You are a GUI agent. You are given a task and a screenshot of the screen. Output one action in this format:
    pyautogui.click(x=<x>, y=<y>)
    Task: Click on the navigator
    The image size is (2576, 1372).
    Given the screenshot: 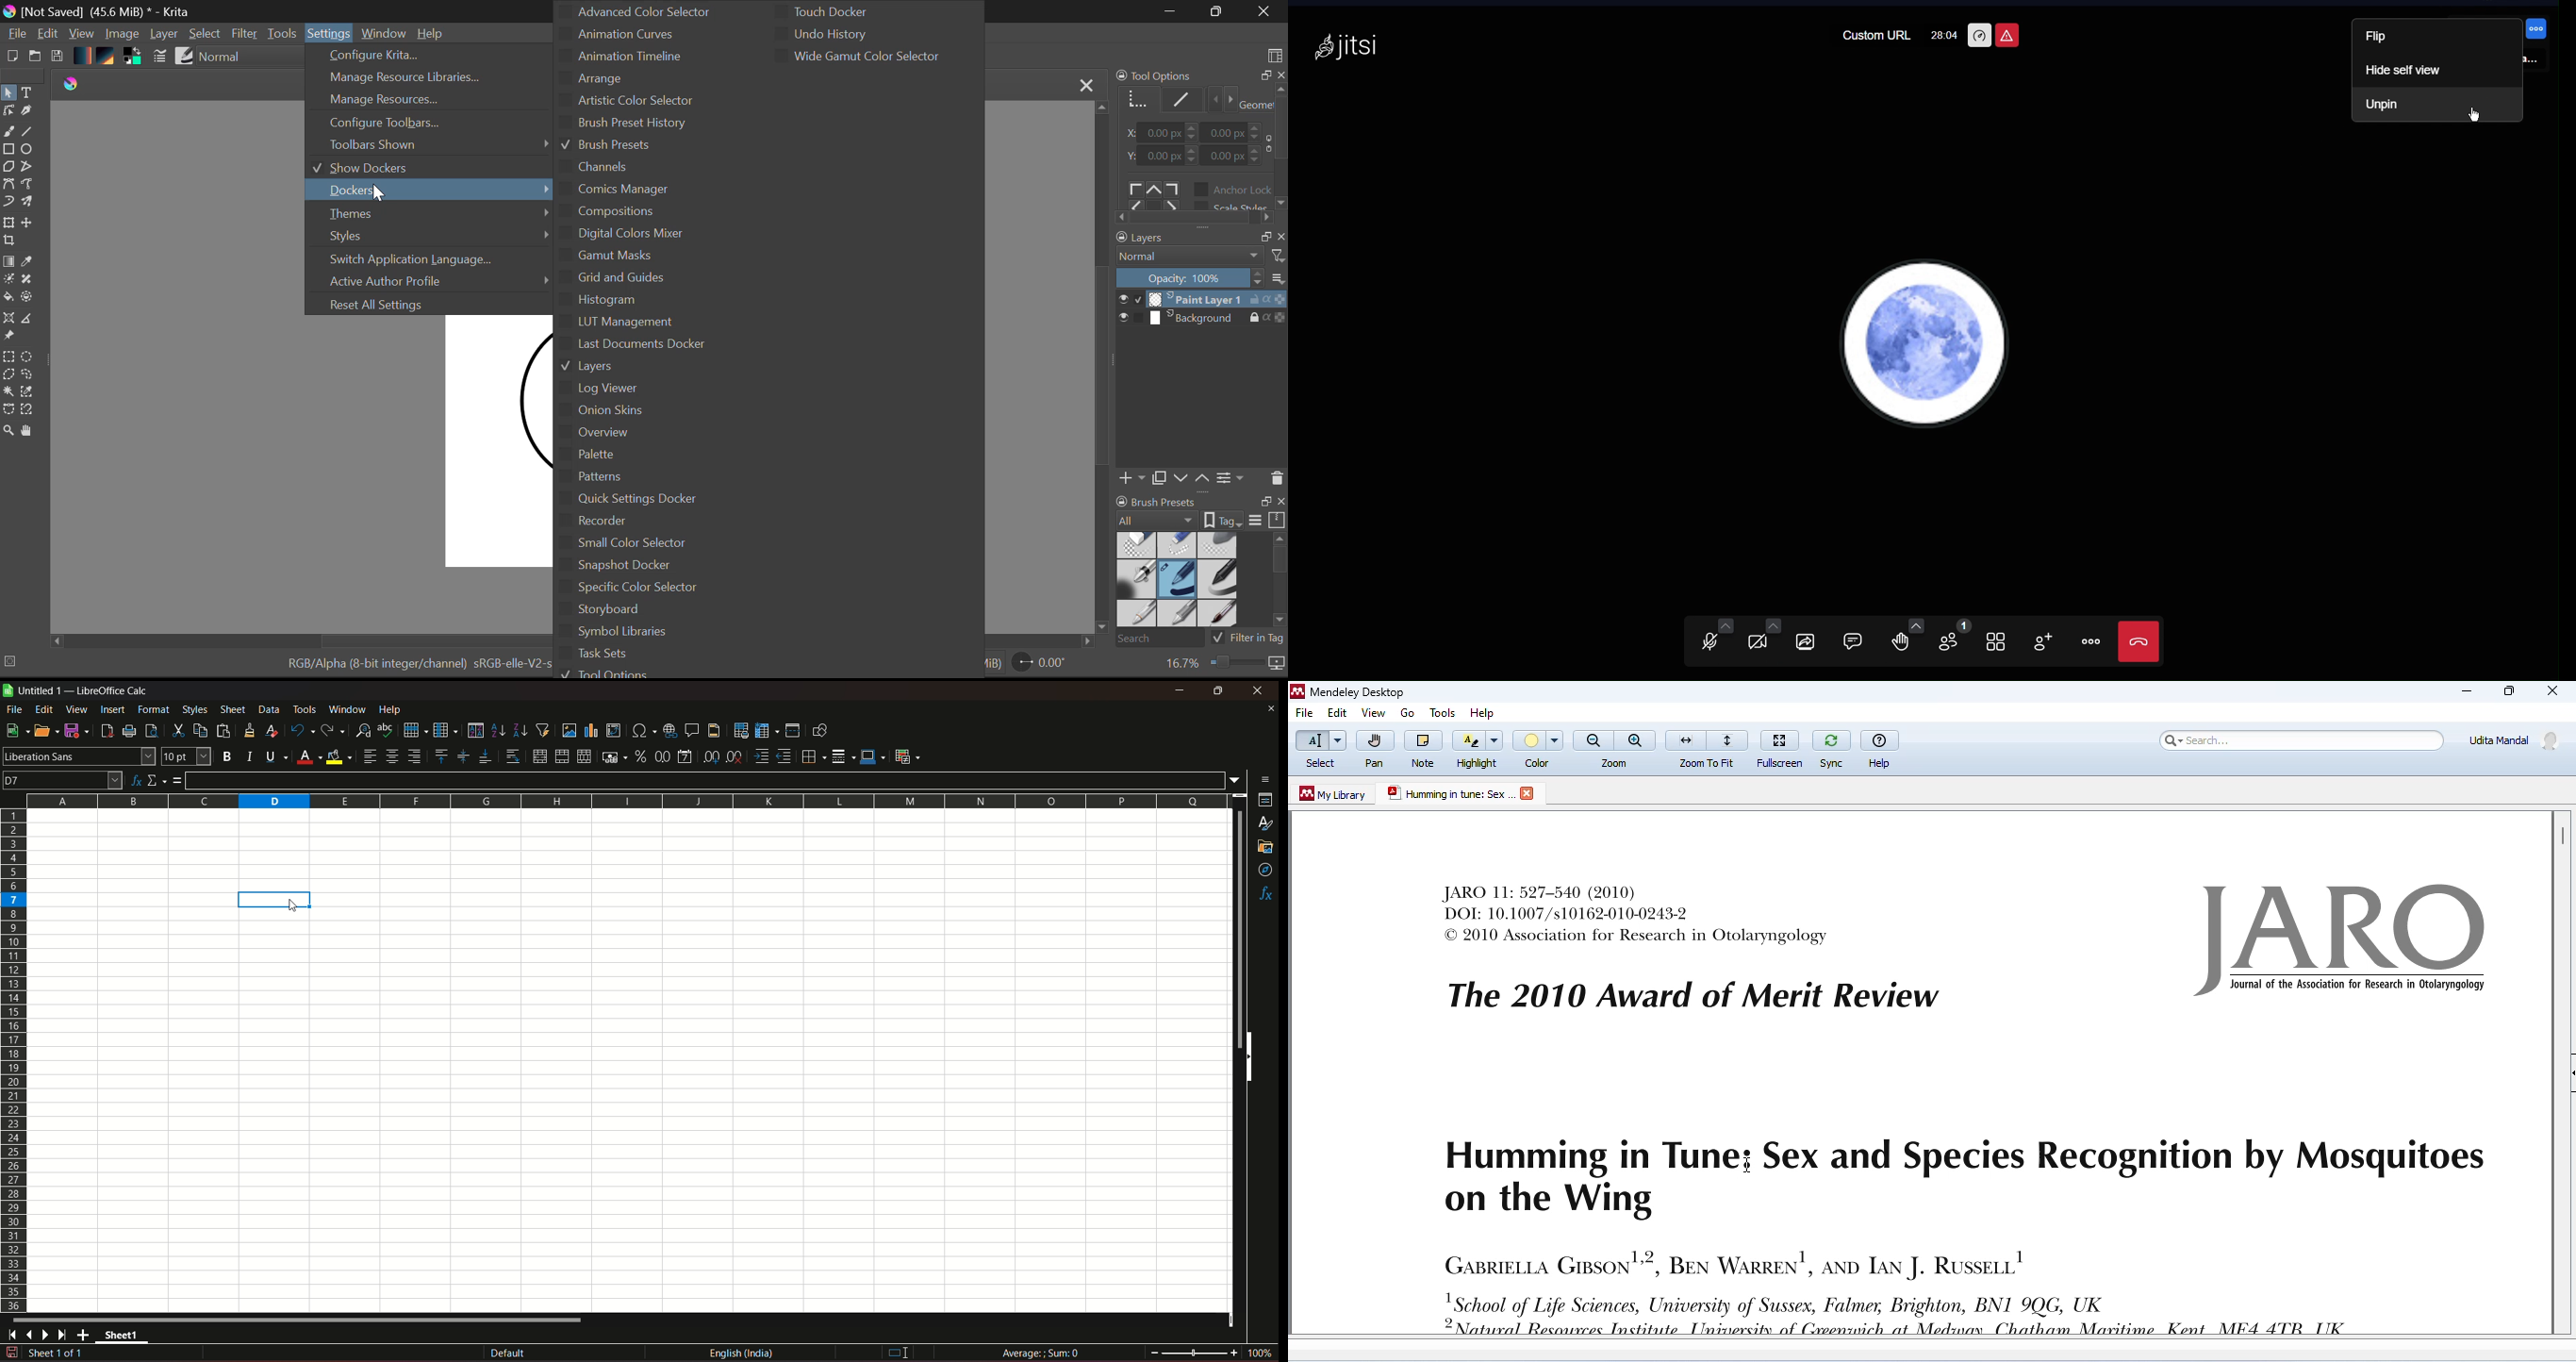 What is the action you would take?
    pyautogui.click(x=1266, y=871)
    